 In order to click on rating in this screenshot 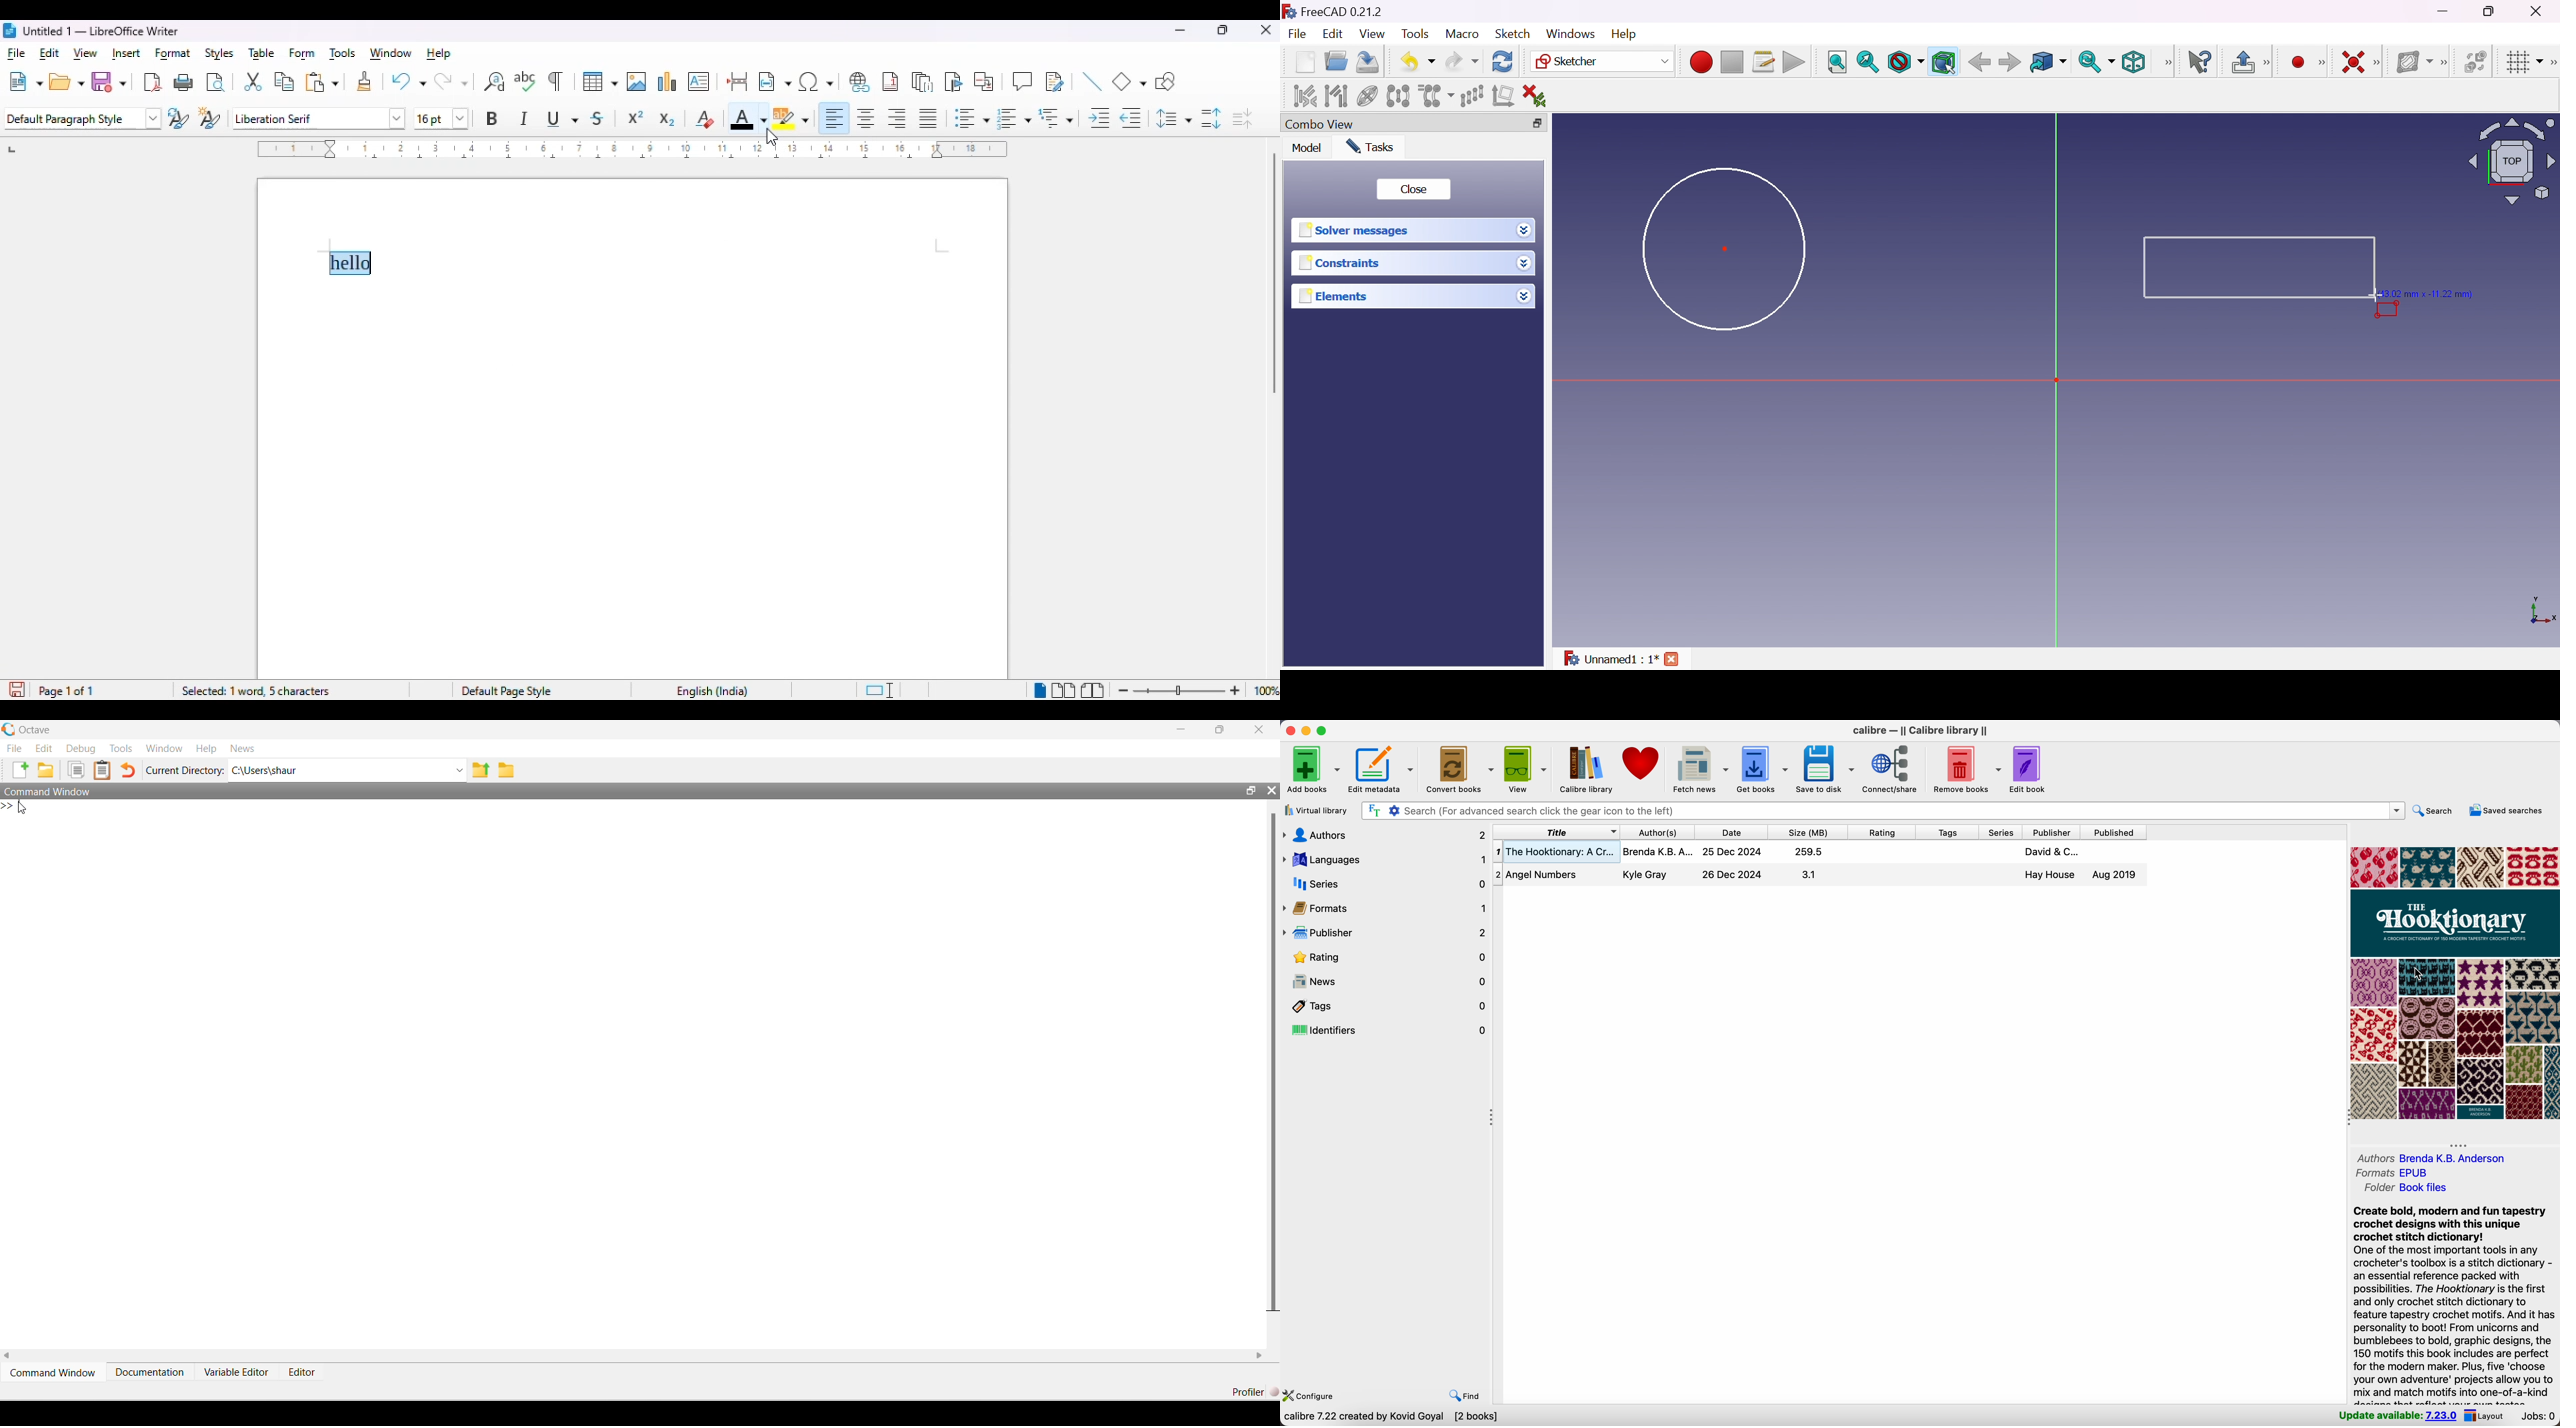, I will do `click(1393, 958)`.